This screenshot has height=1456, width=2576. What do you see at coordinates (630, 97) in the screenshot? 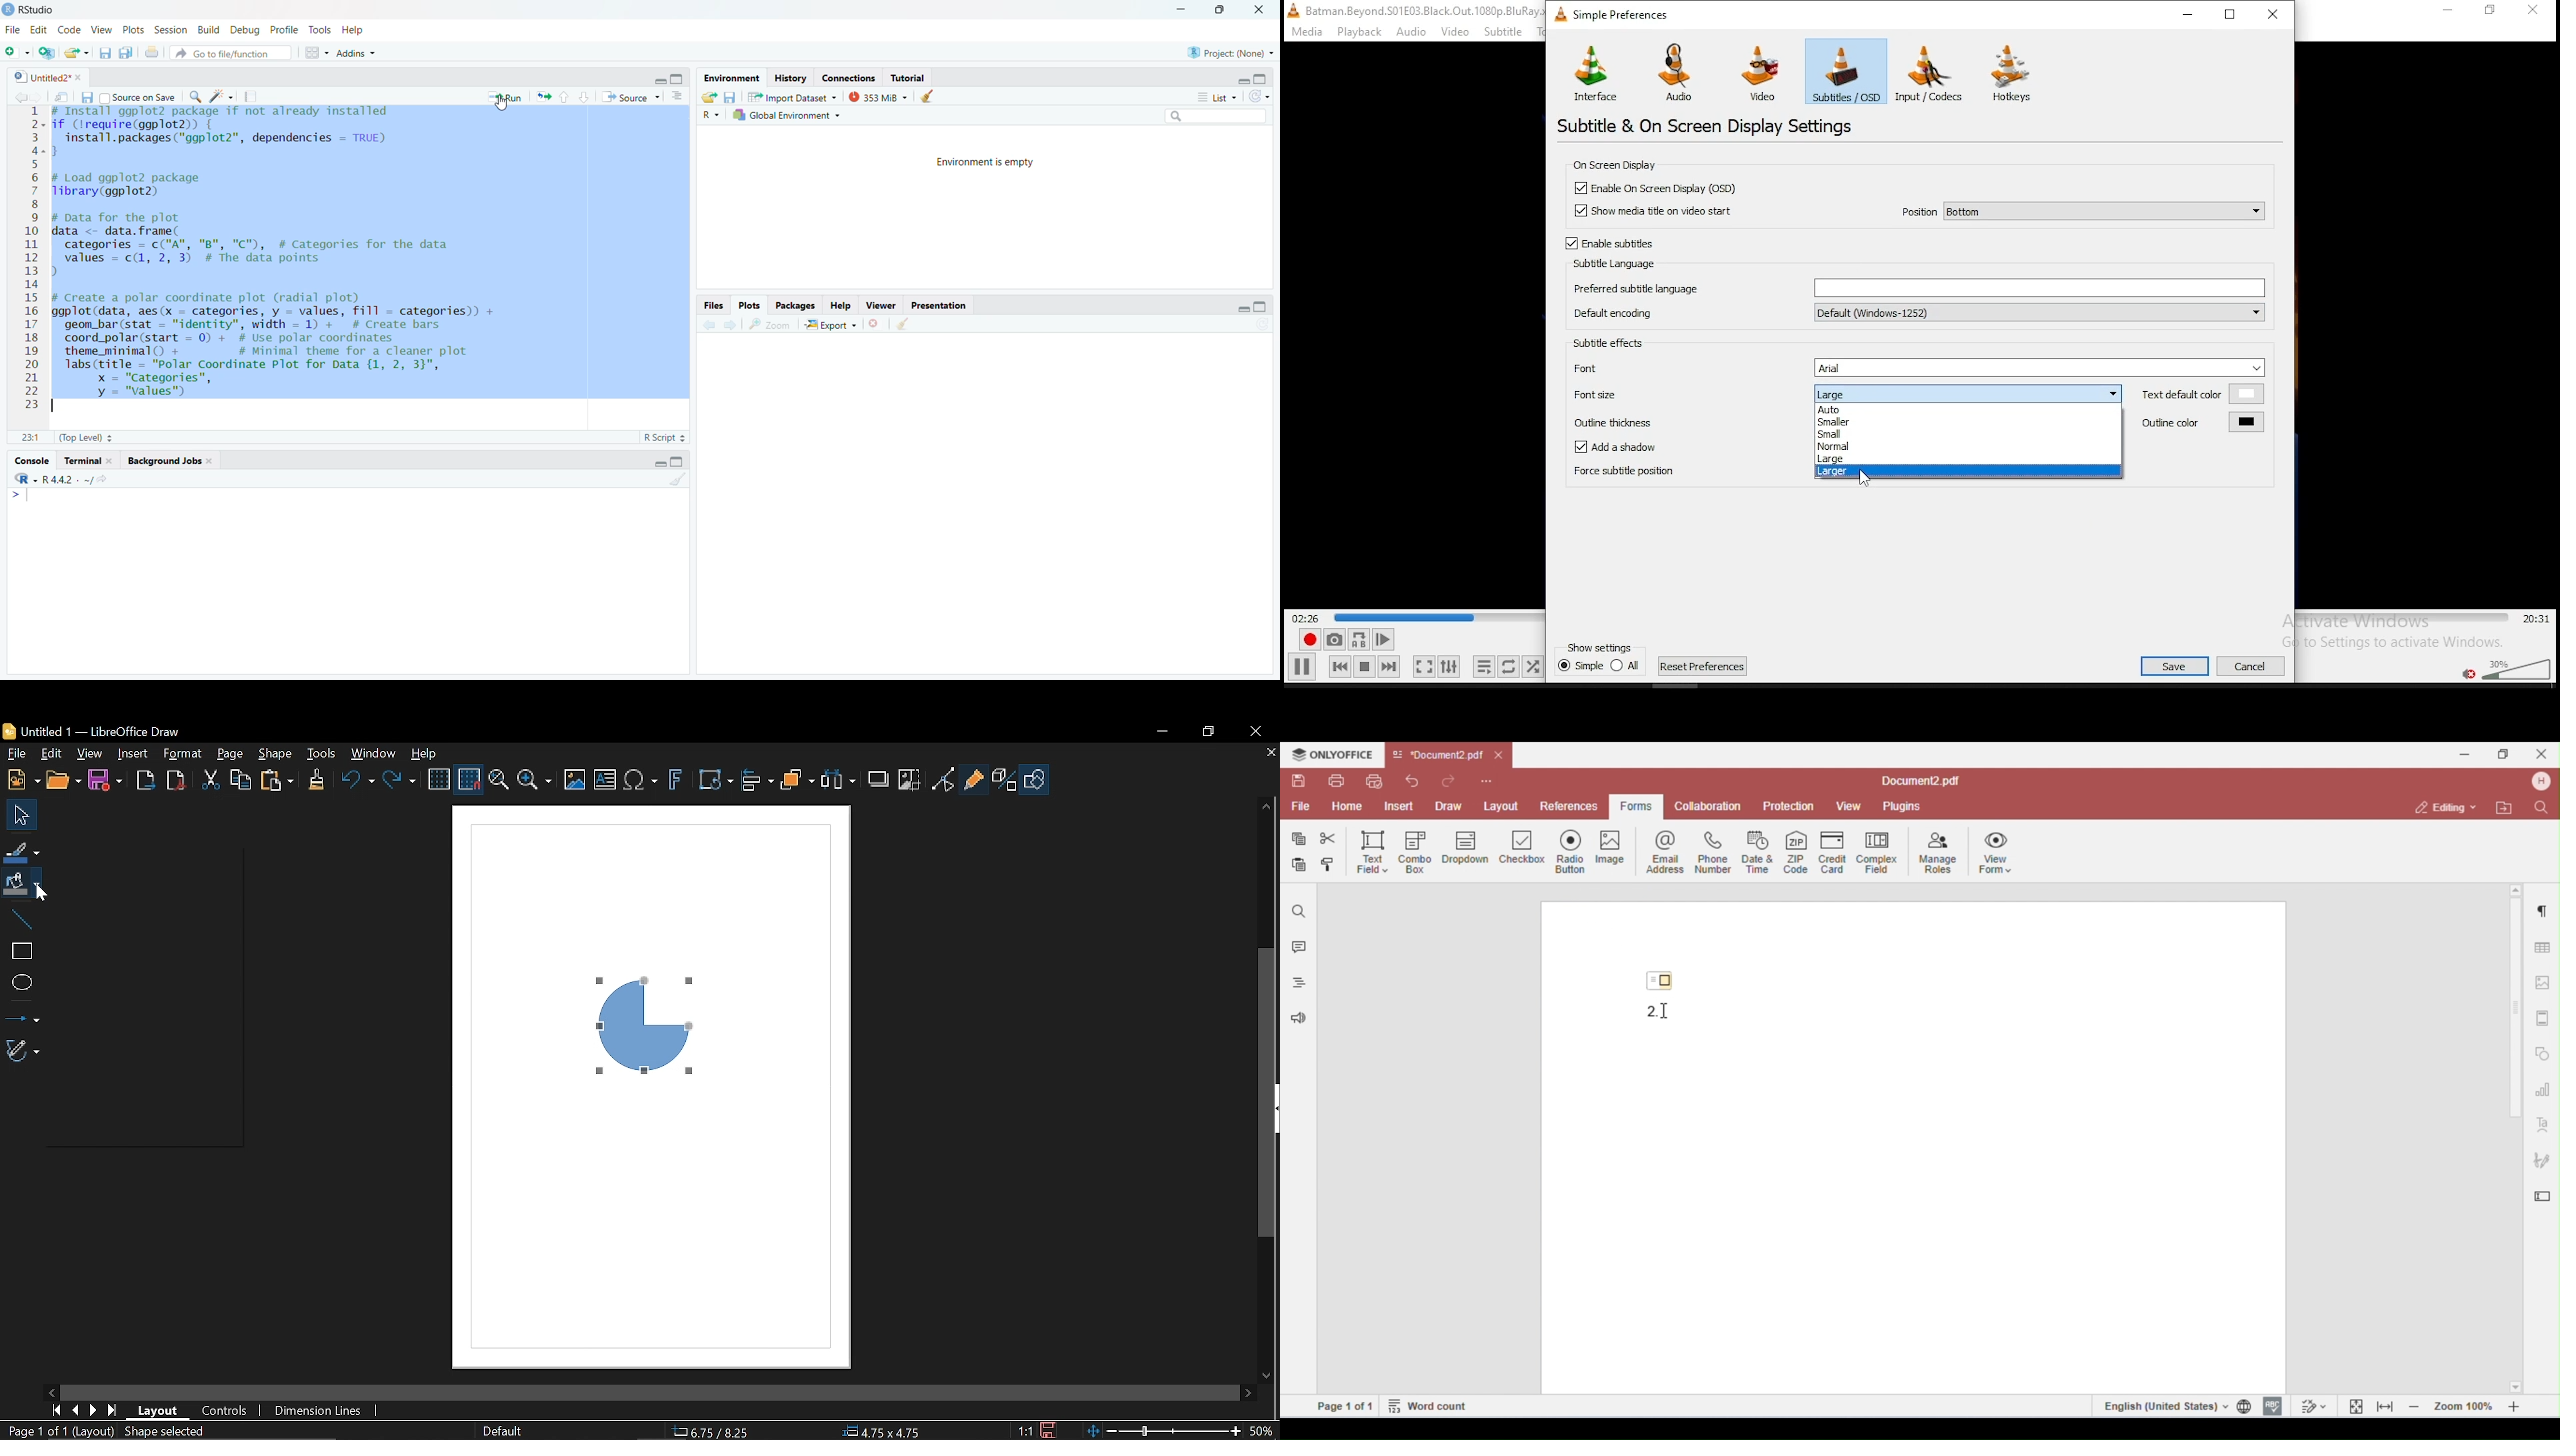
I see `Source ` at bounding box center [630, 97].